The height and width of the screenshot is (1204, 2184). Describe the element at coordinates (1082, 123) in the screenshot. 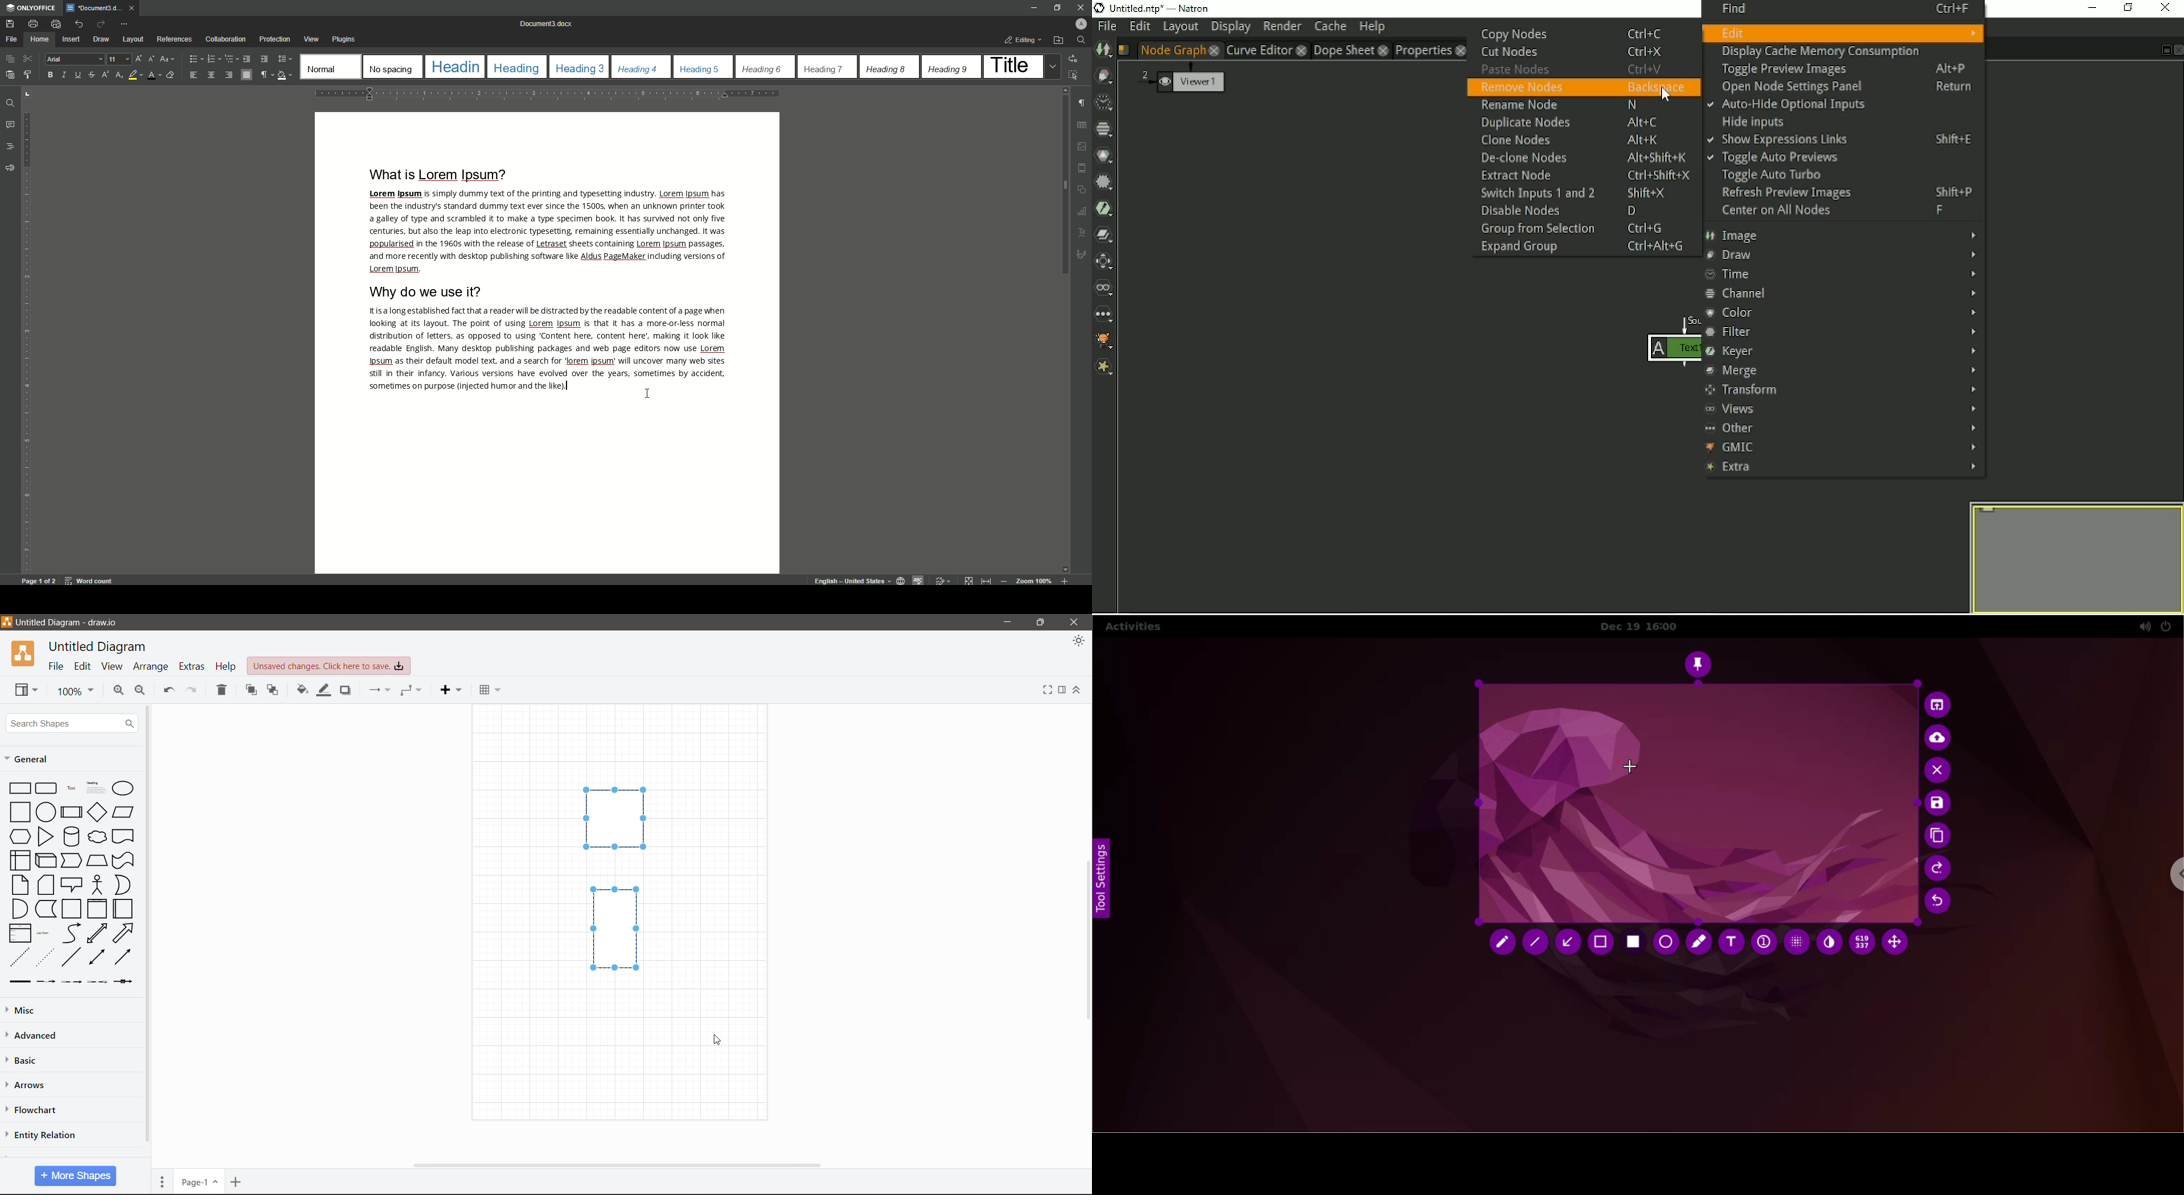

I see `grid` at that location.